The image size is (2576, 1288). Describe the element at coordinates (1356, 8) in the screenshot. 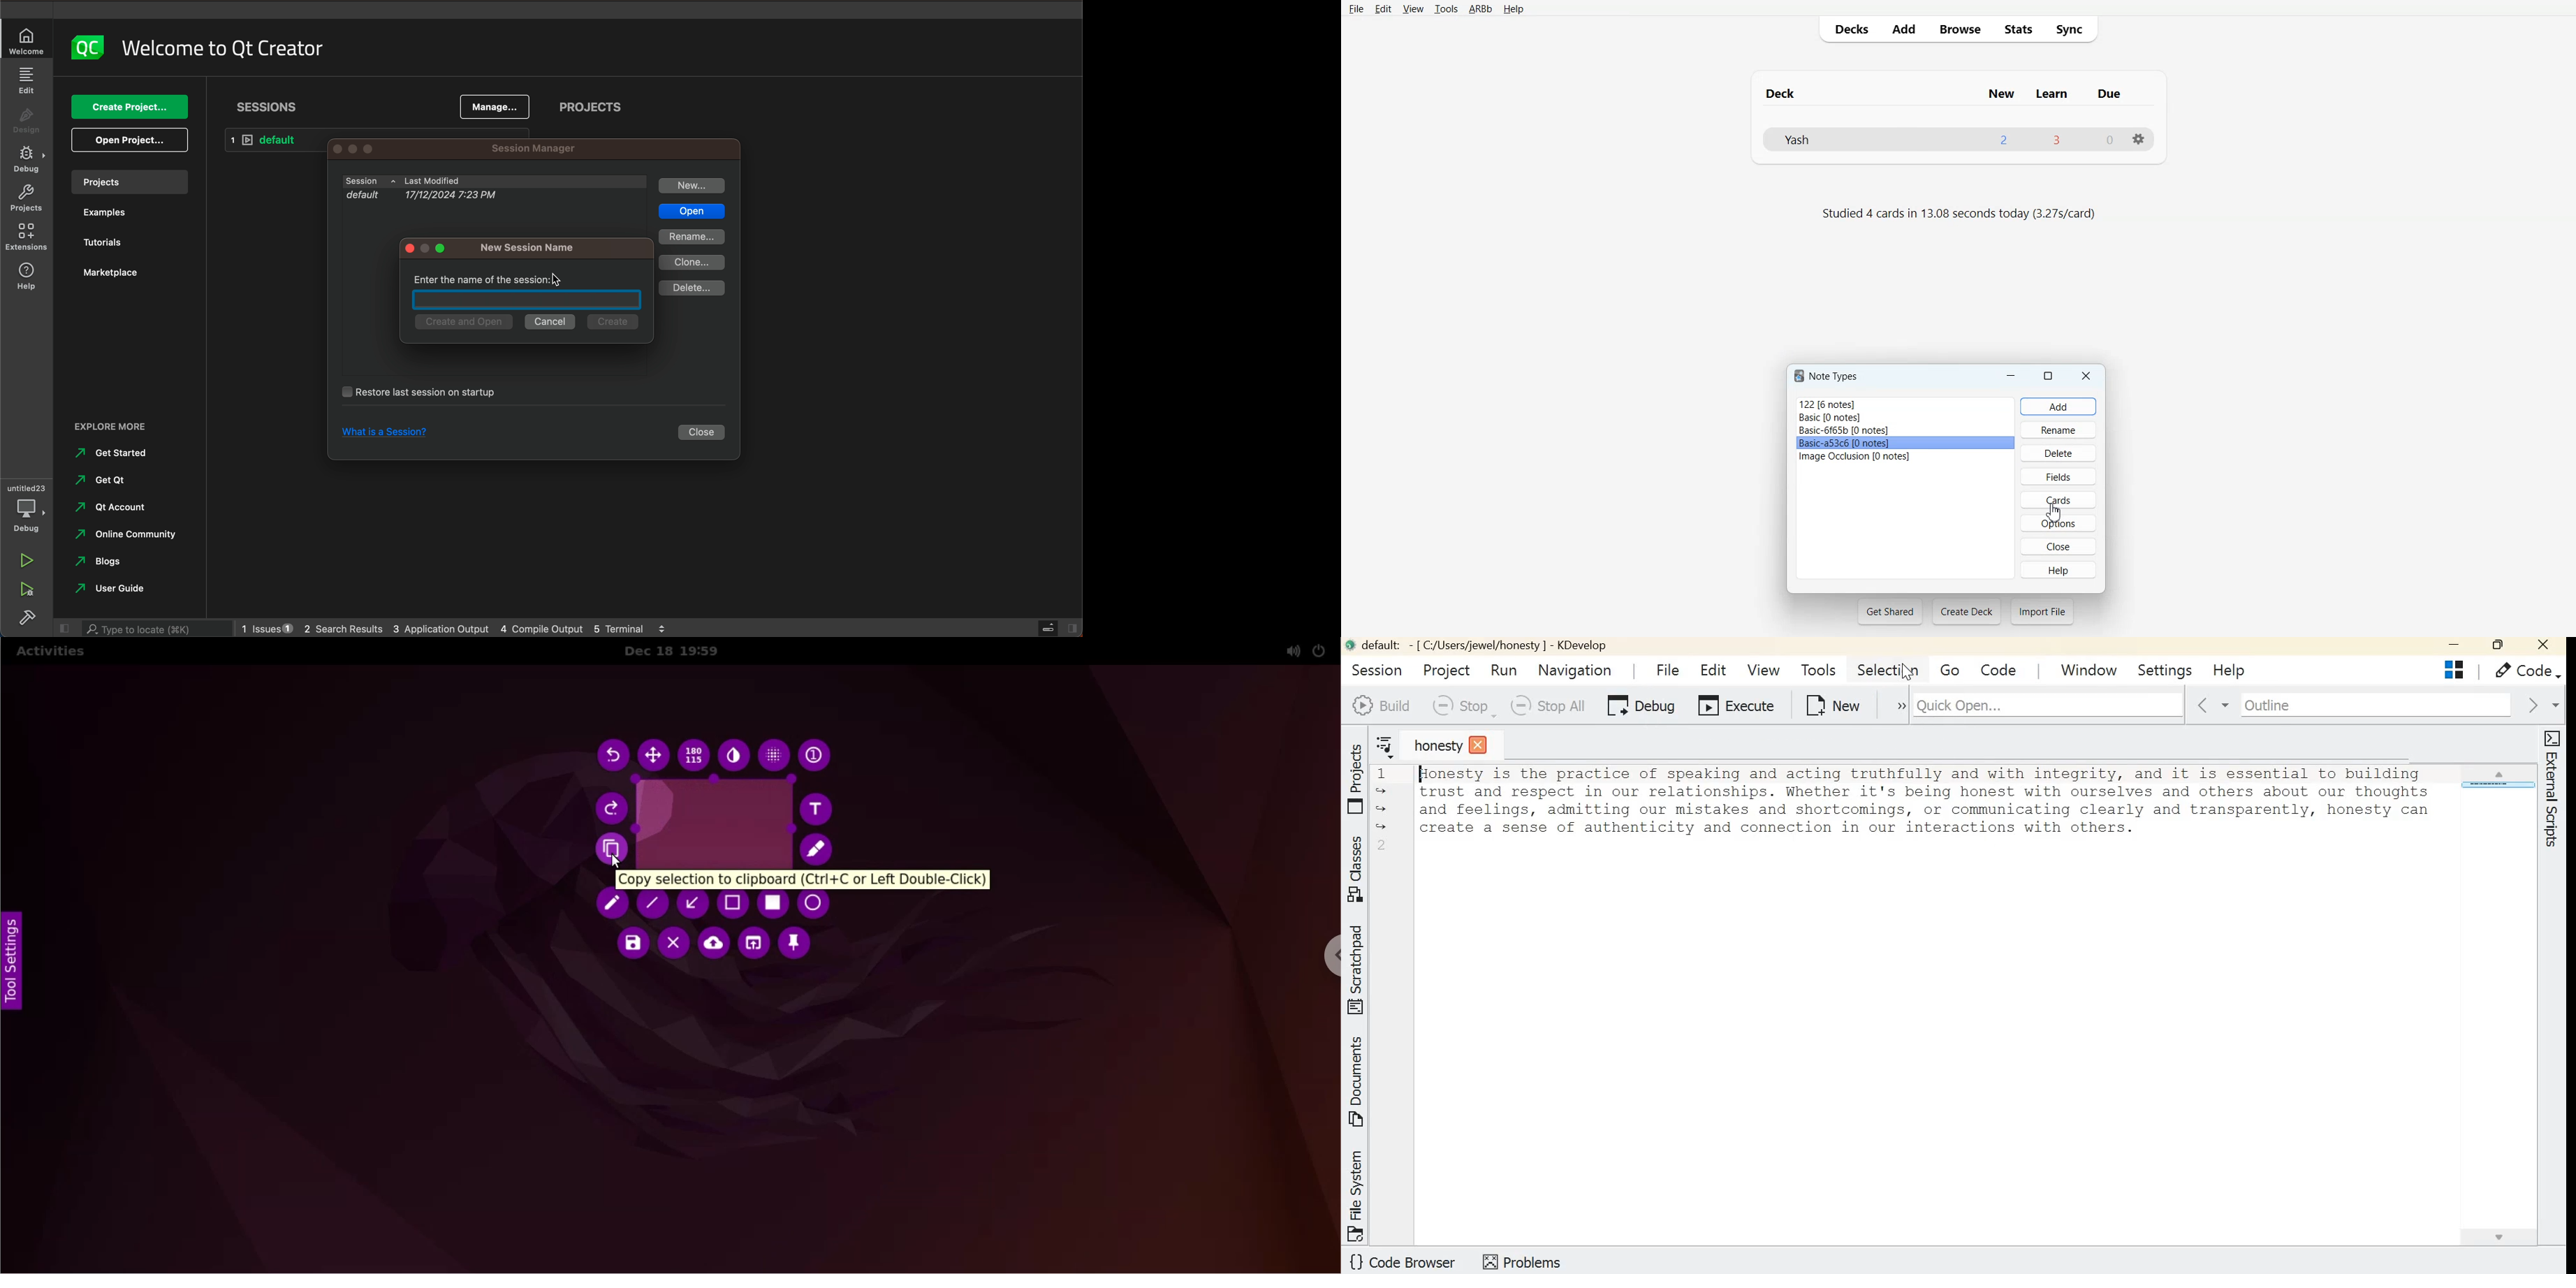

I see `File` at that location.